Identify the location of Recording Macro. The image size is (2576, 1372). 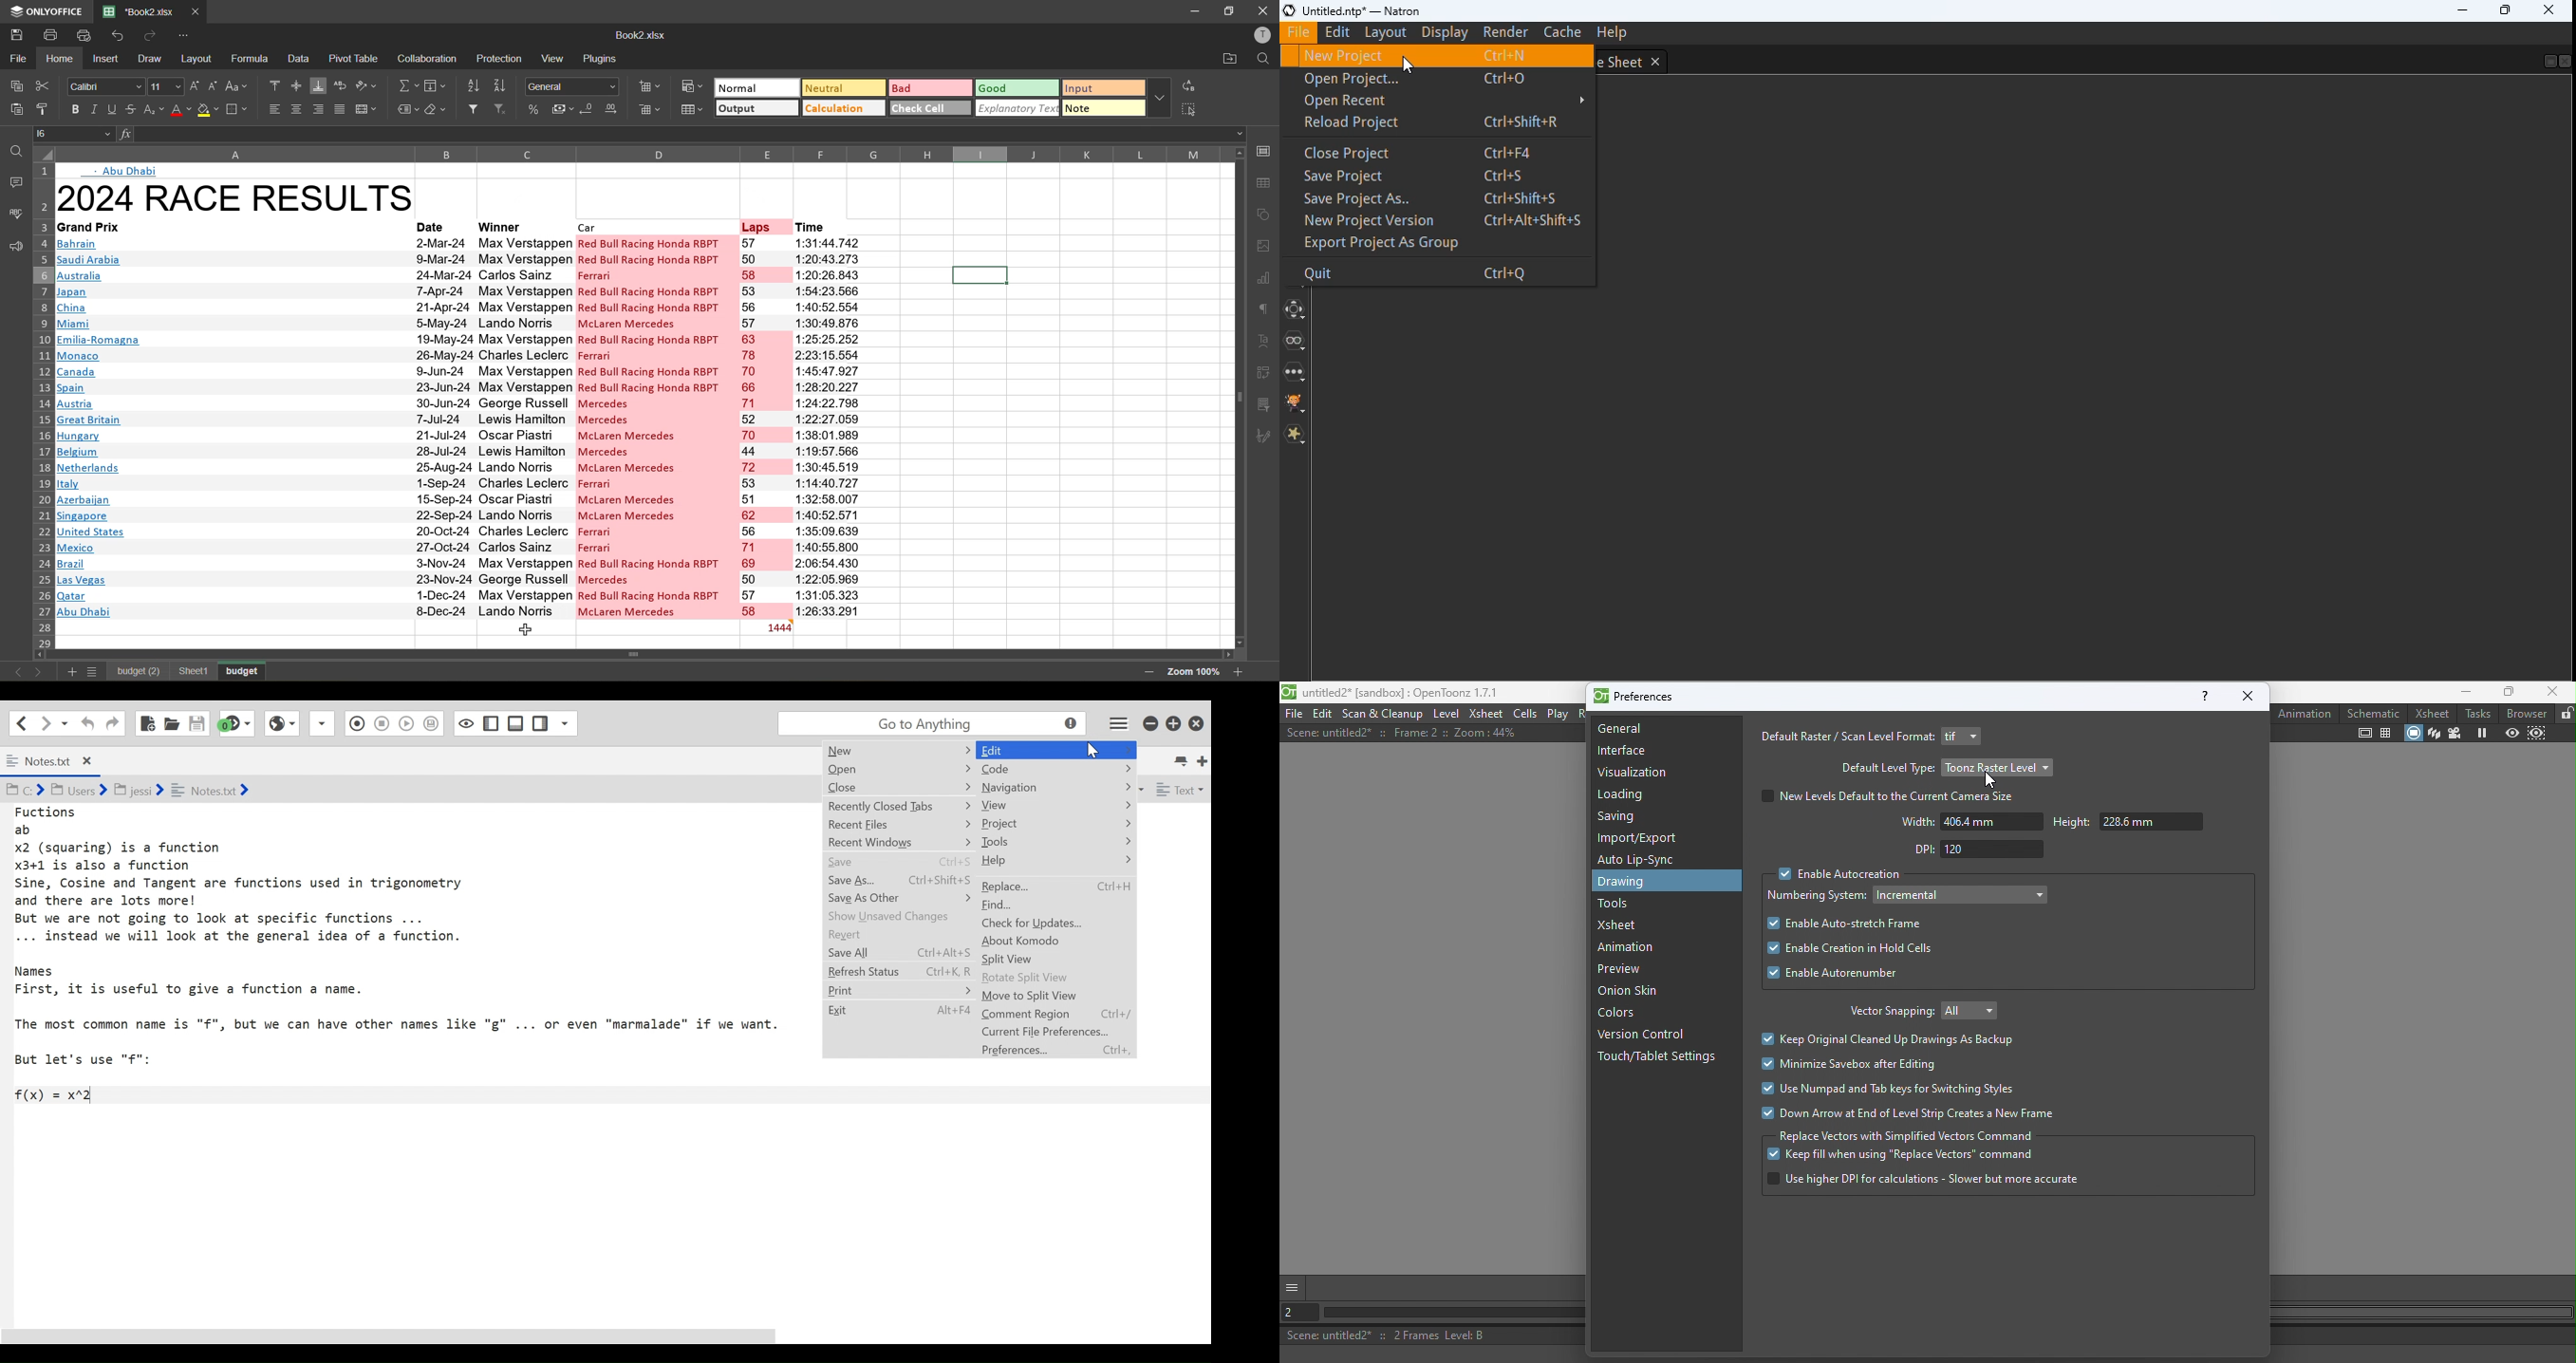
(323, 723).